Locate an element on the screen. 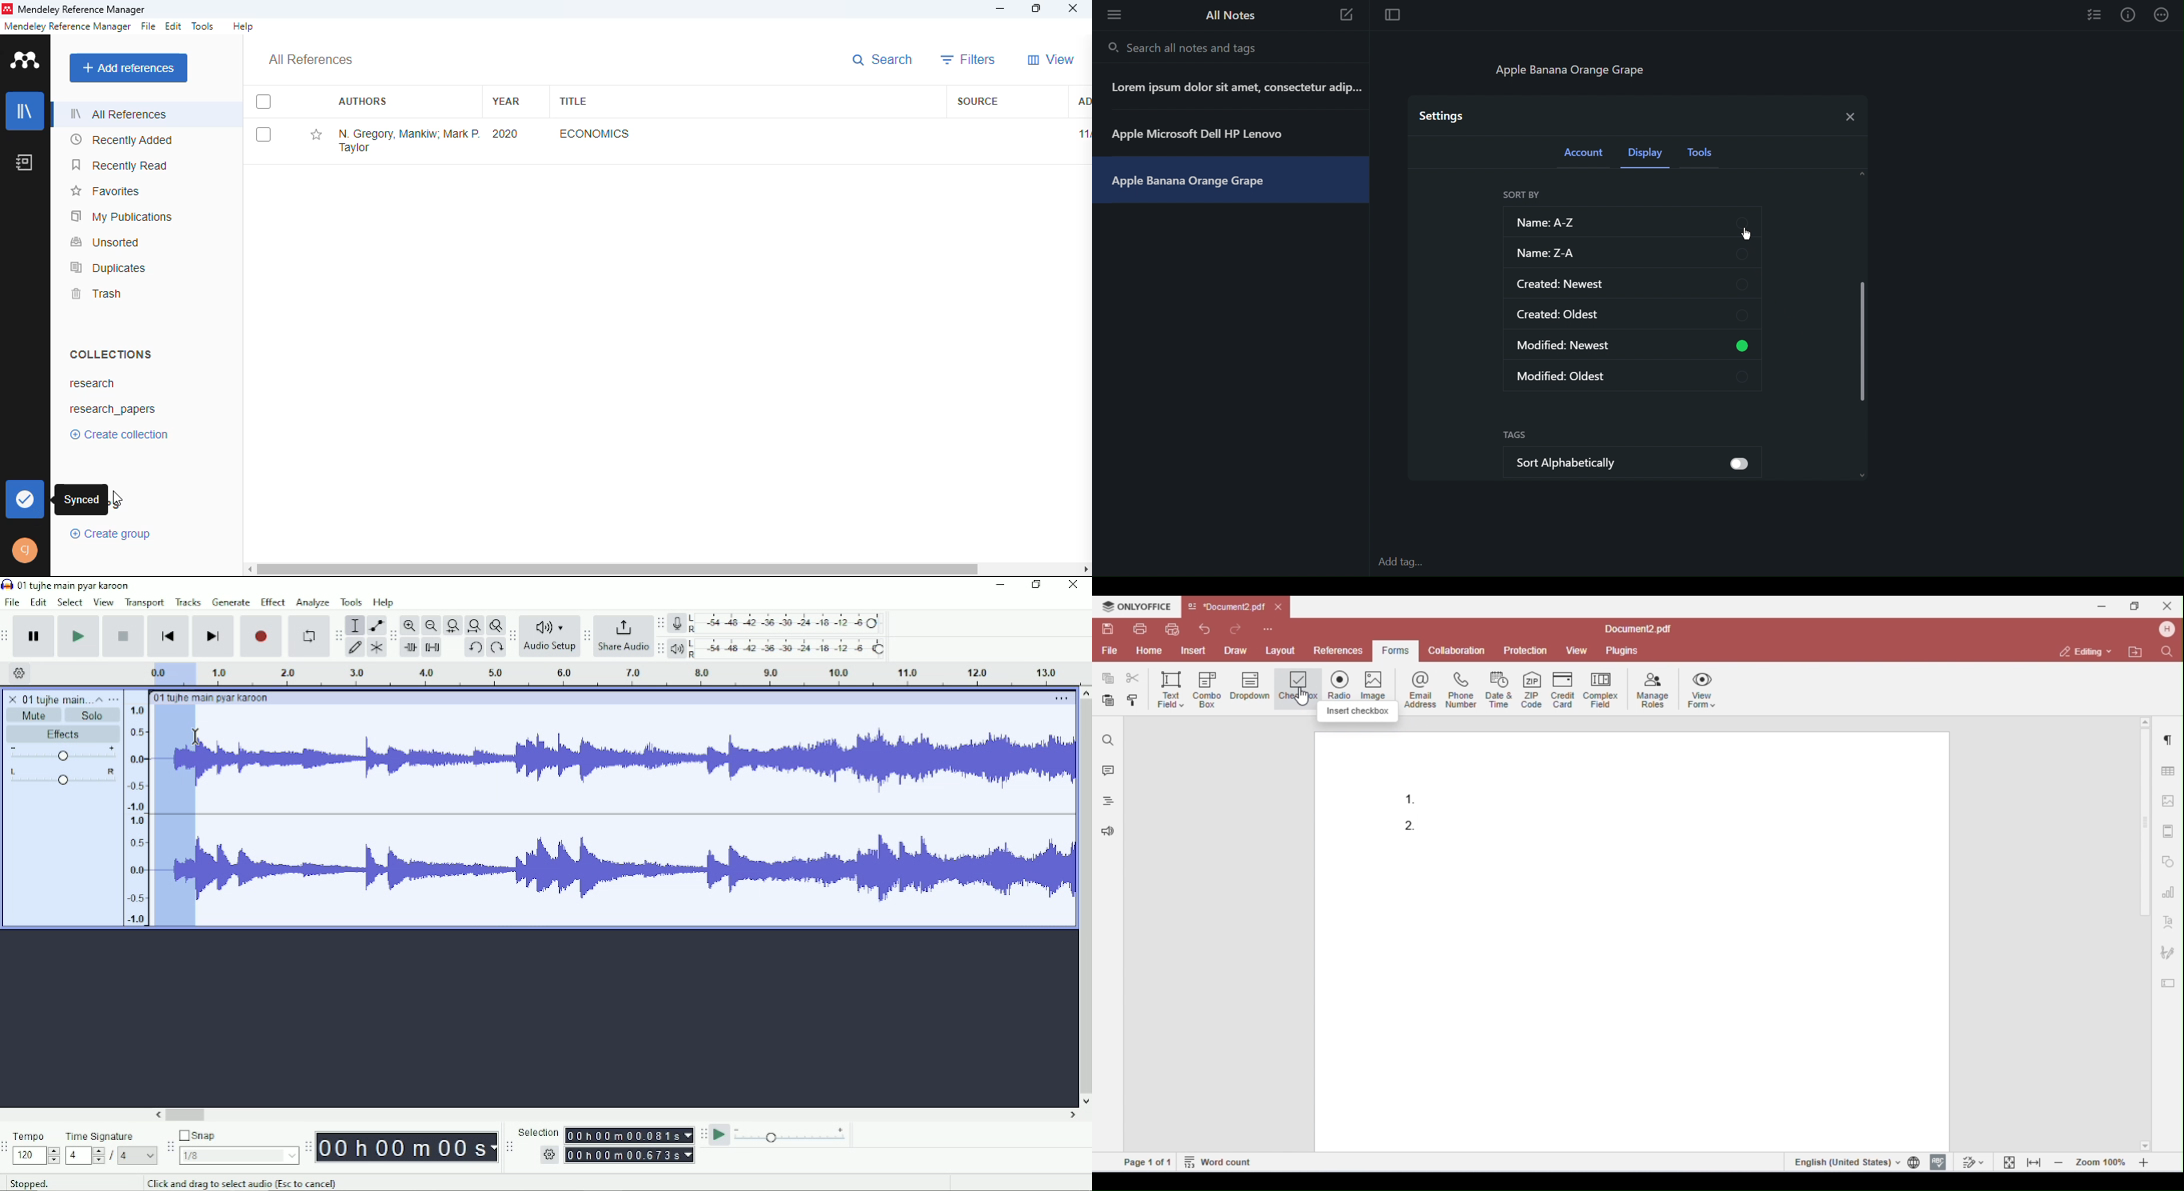 The width and height of the screenshot is (2184, 1204). Pan is located at coordinates (62, 778).